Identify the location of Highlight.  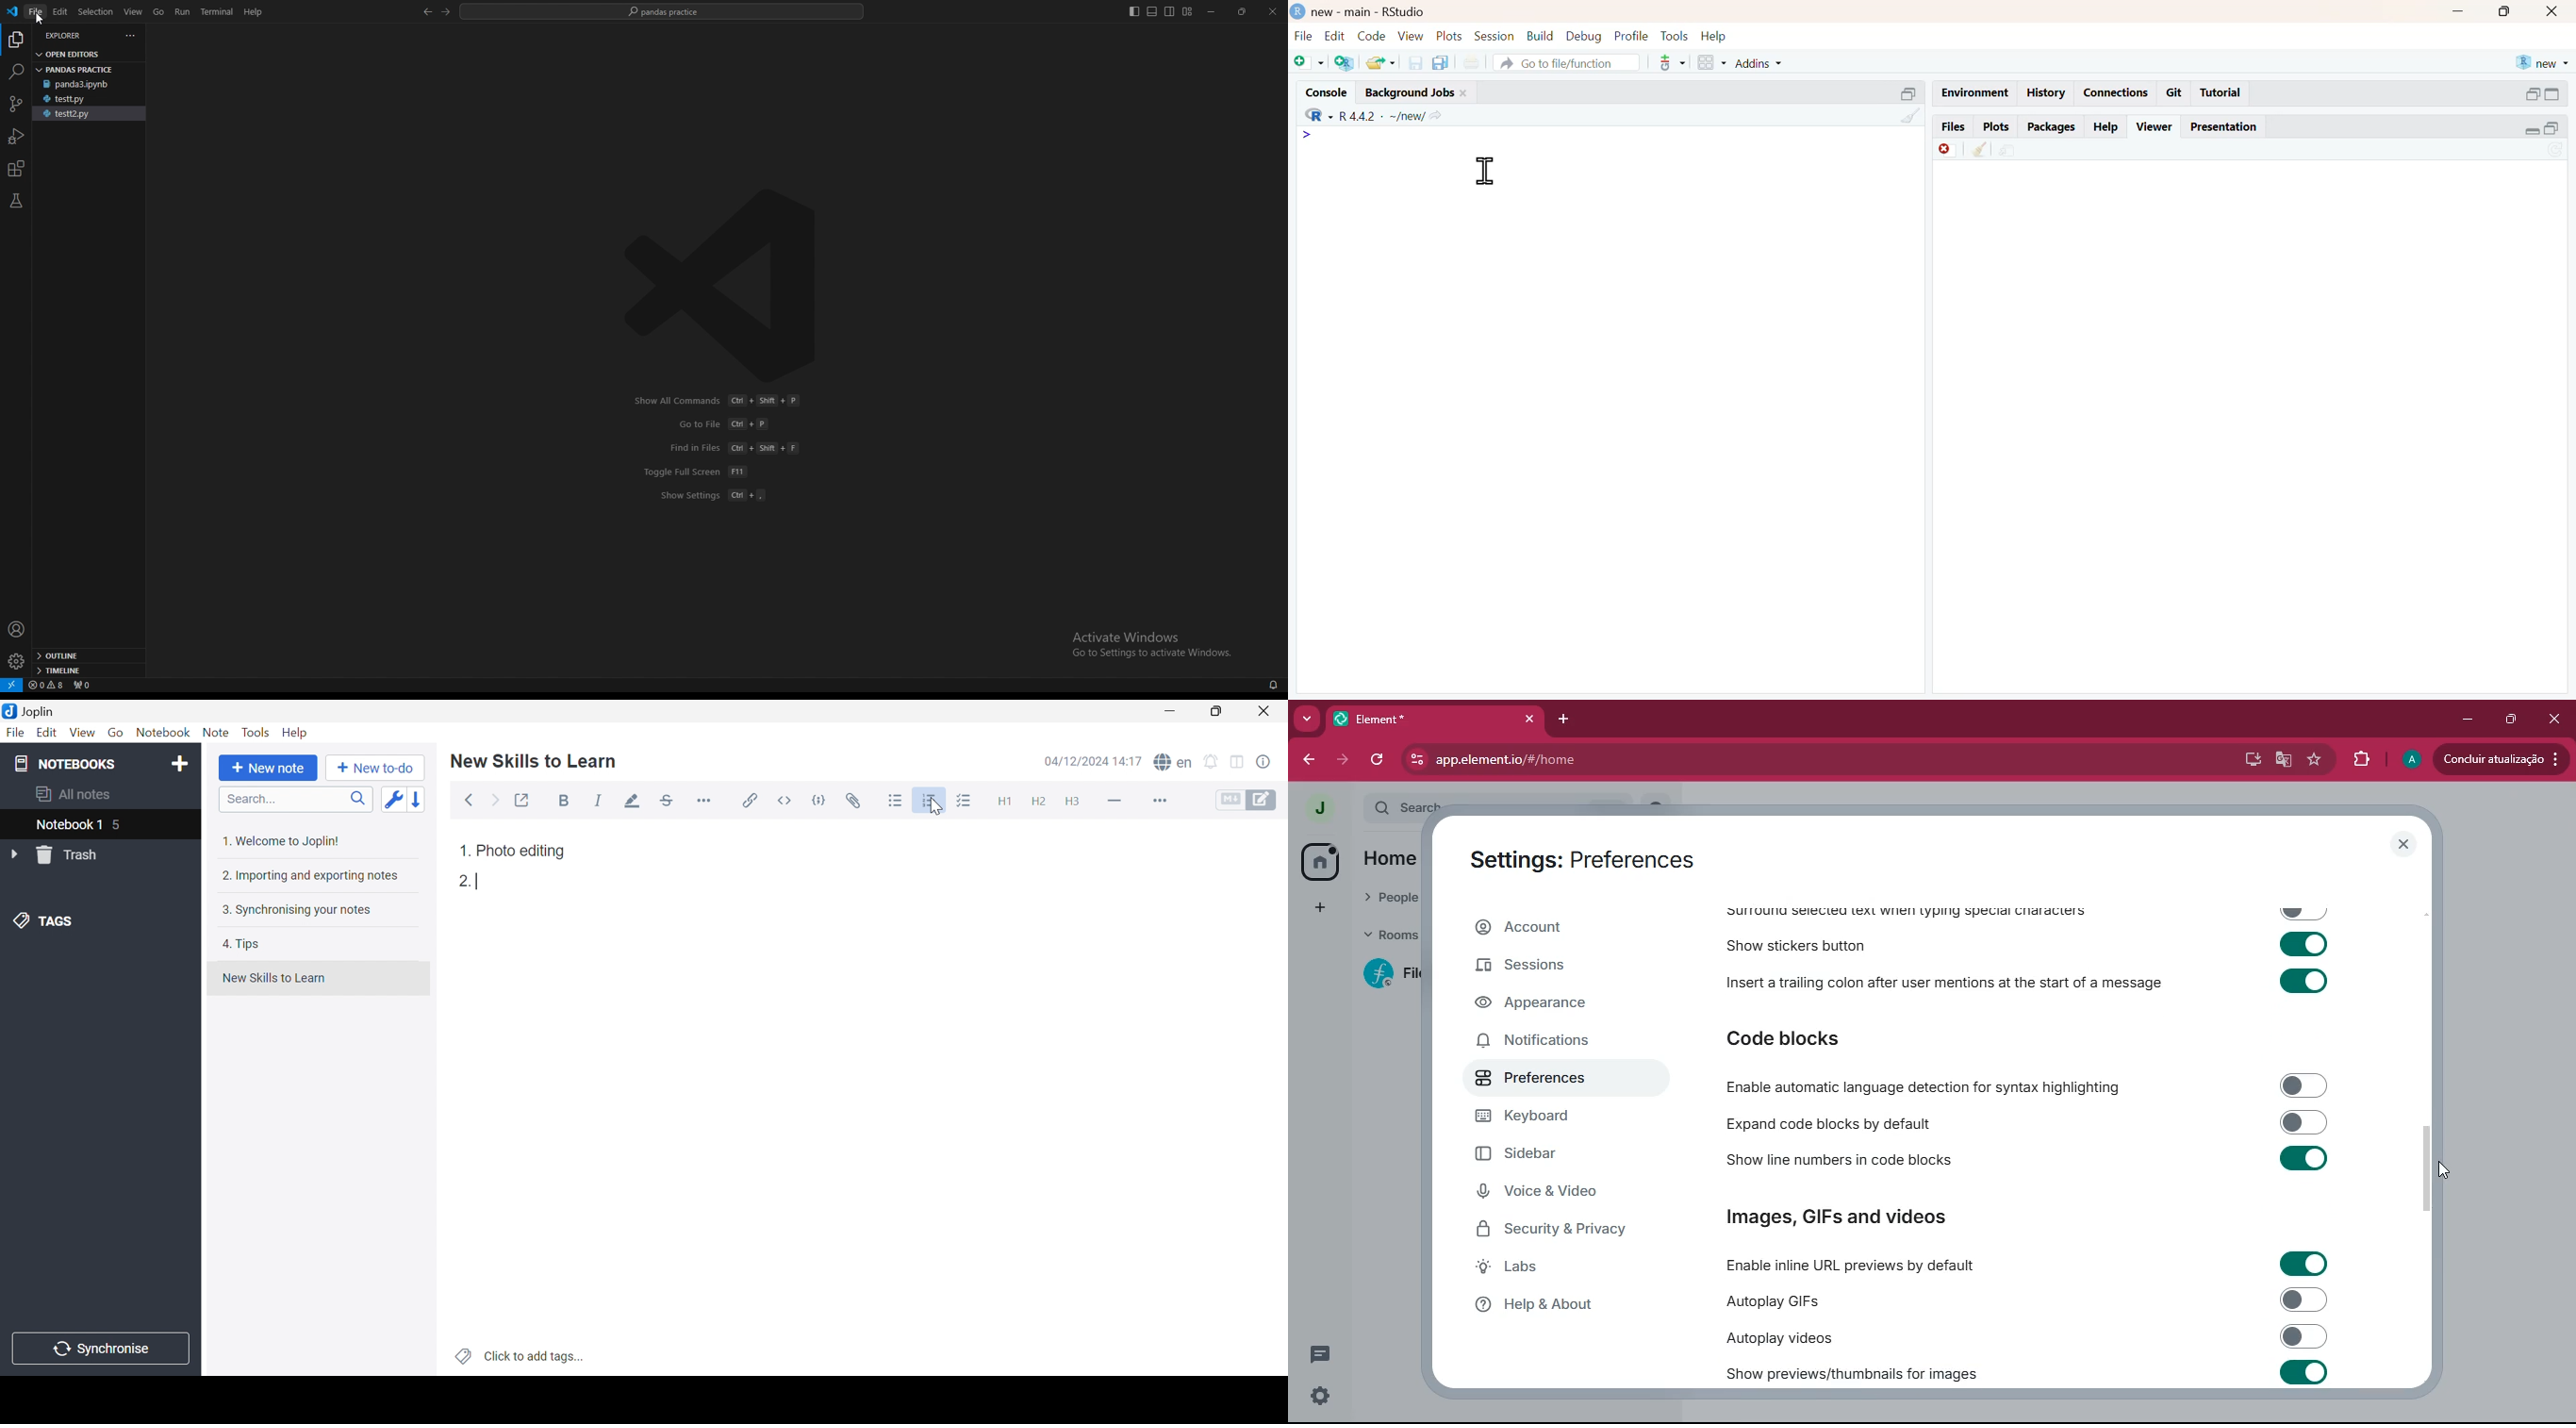
(629, 802).